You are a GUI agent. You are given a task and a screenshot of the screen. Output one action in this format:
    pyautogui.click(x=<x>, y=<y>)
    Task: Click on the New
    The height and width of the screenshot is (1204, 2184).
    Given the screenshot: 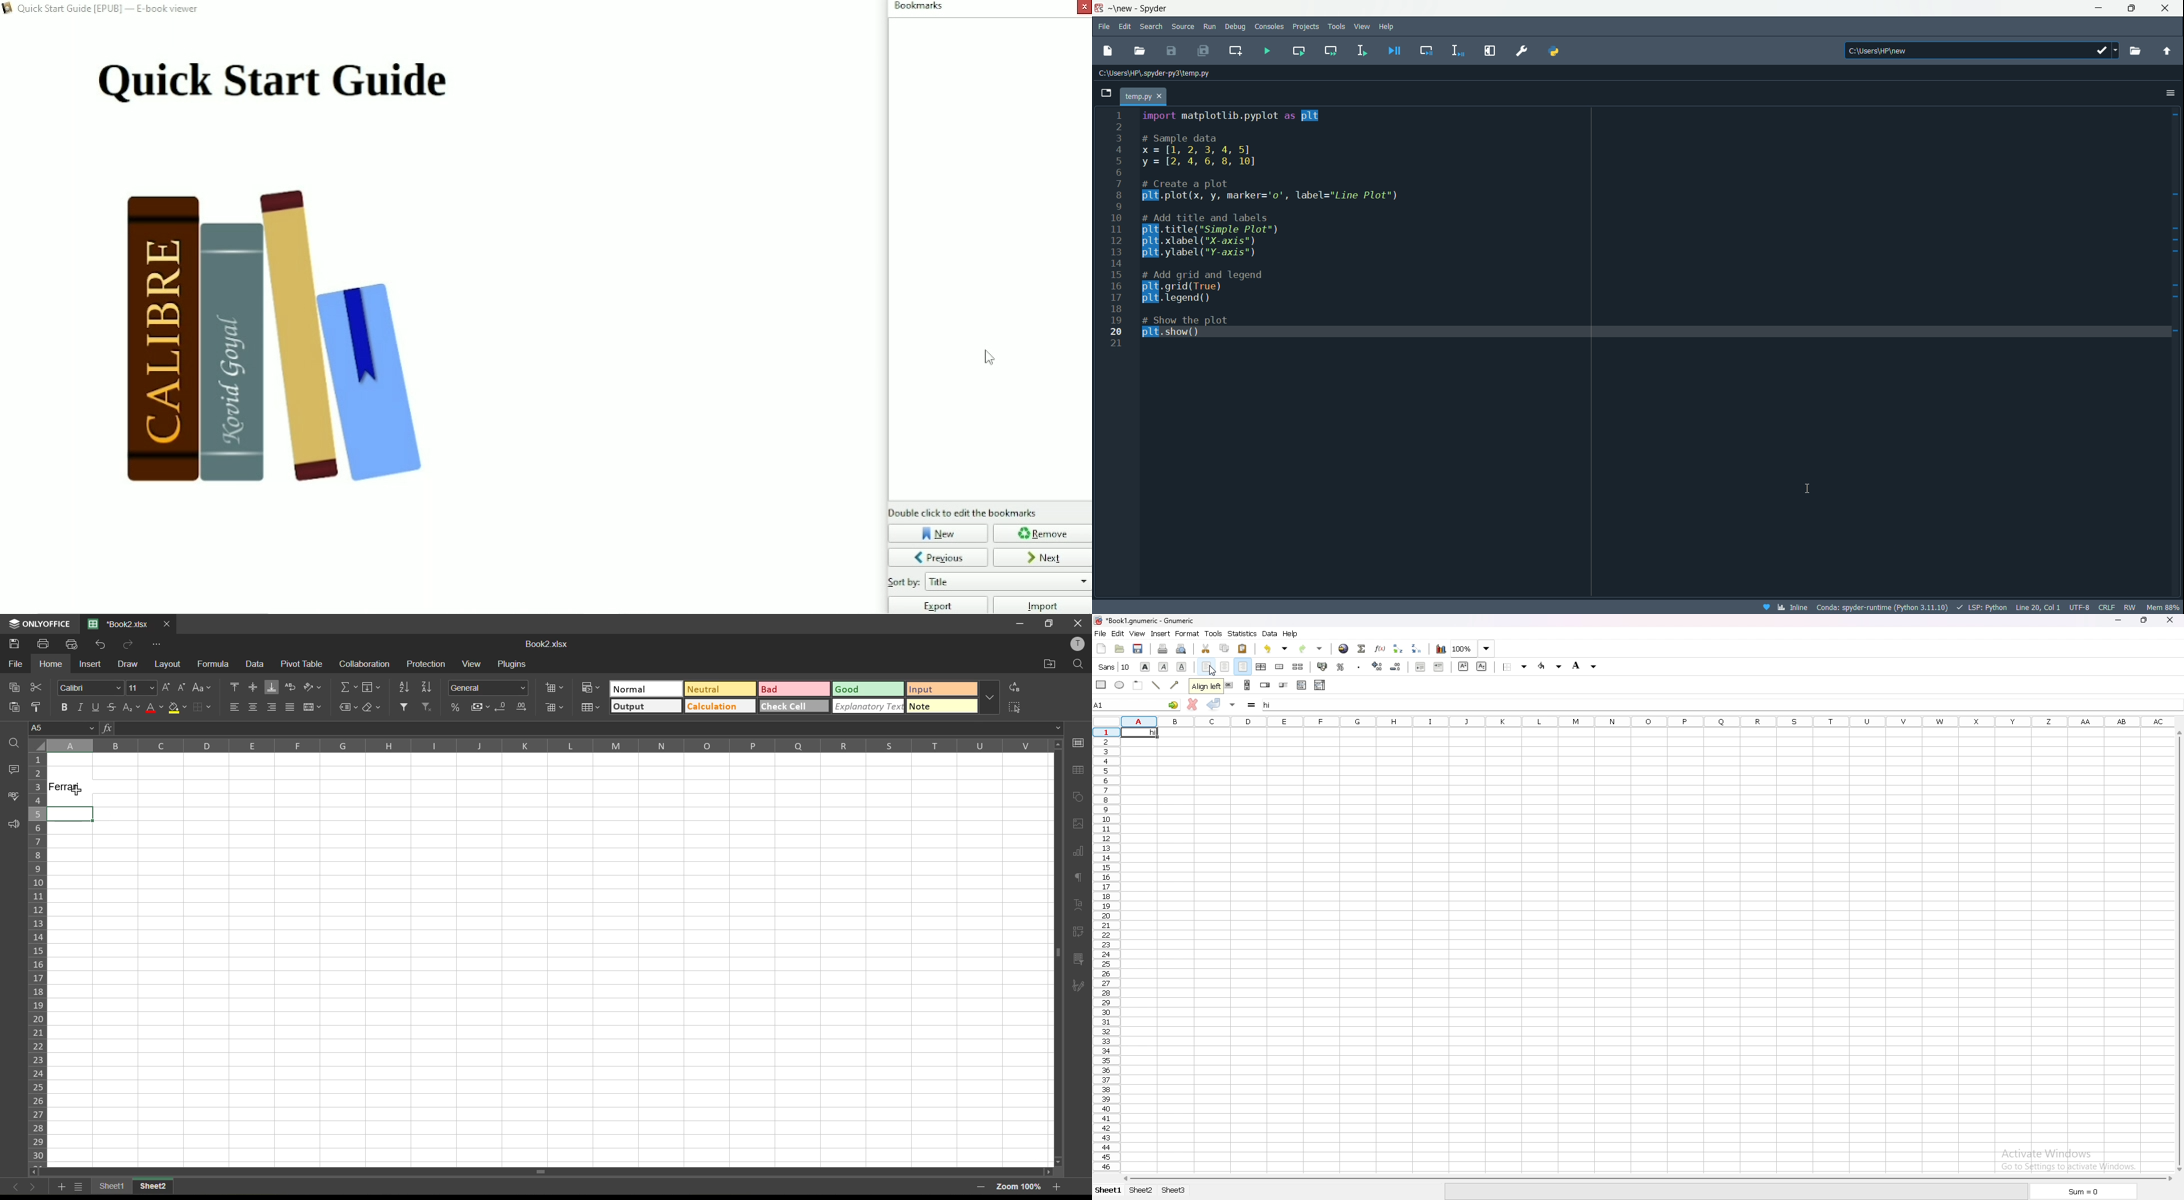 What is the action you would take?
    pyautogui.click(x=938, y=533)
    